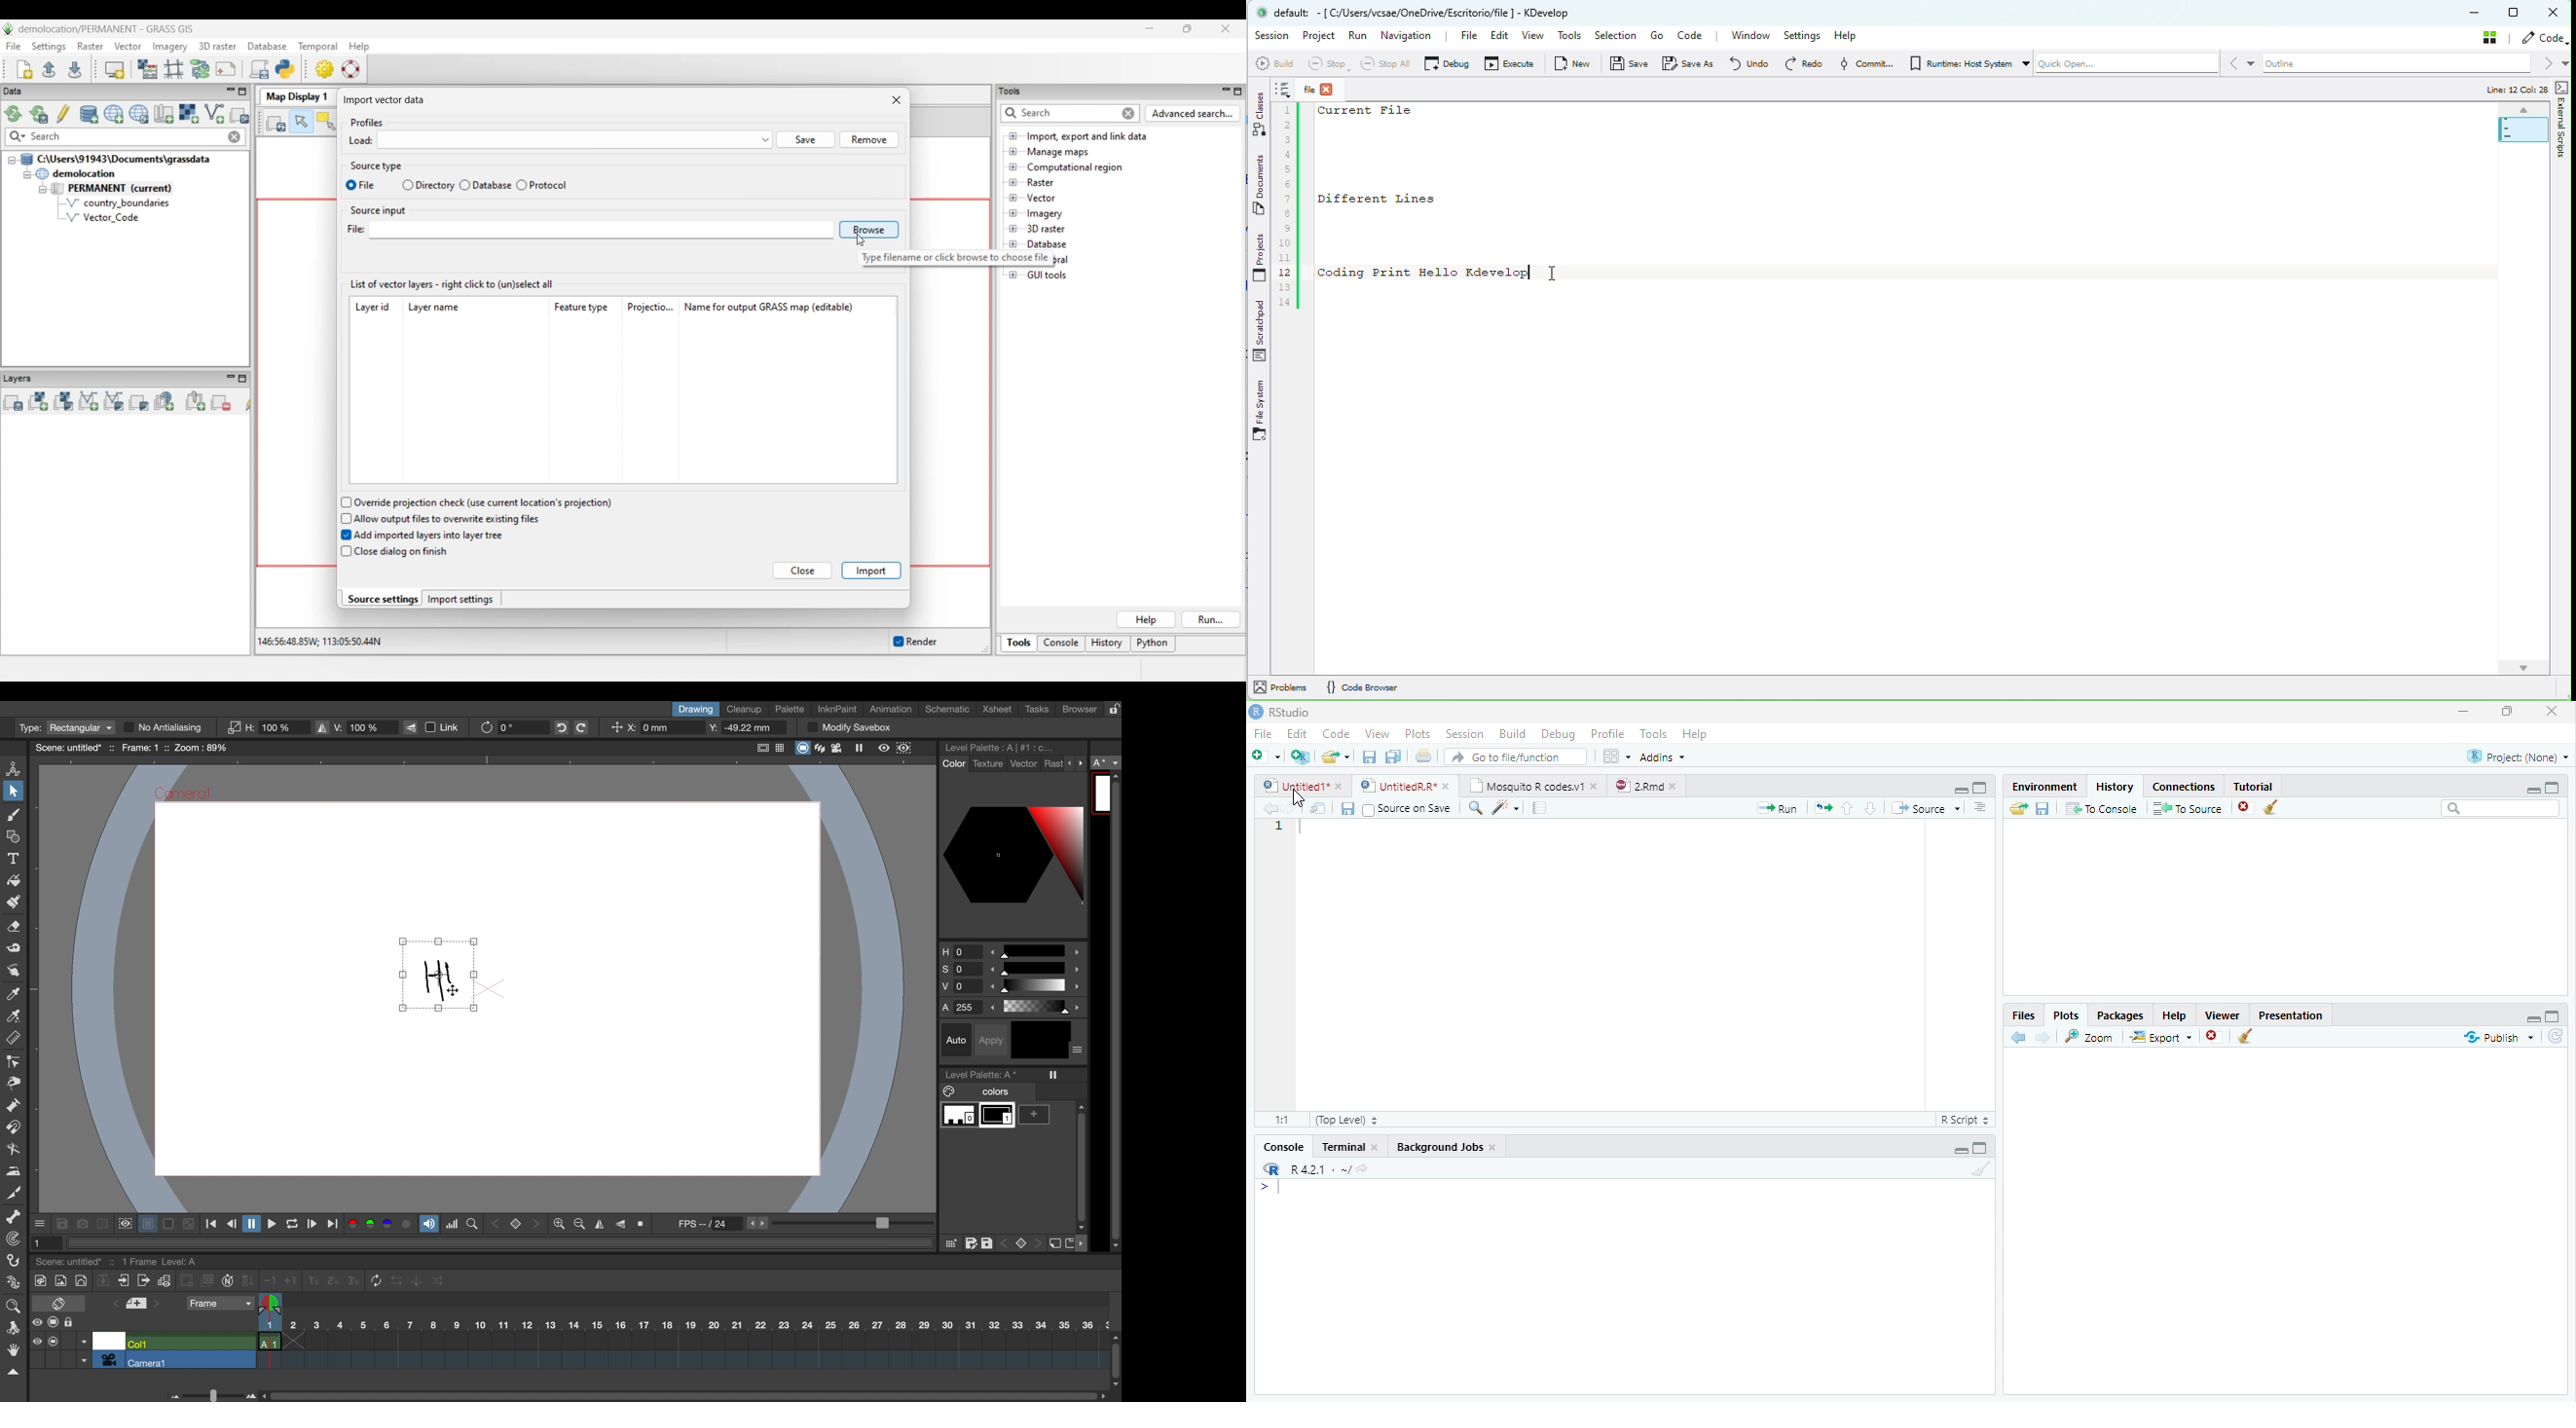 Image resolution: width=2576 pixels, height=1428 pixels. What do you see at coordinates (2018, 808) in the screenshot?
I see `Load History from existing file` at bounding box center [2018, 808].